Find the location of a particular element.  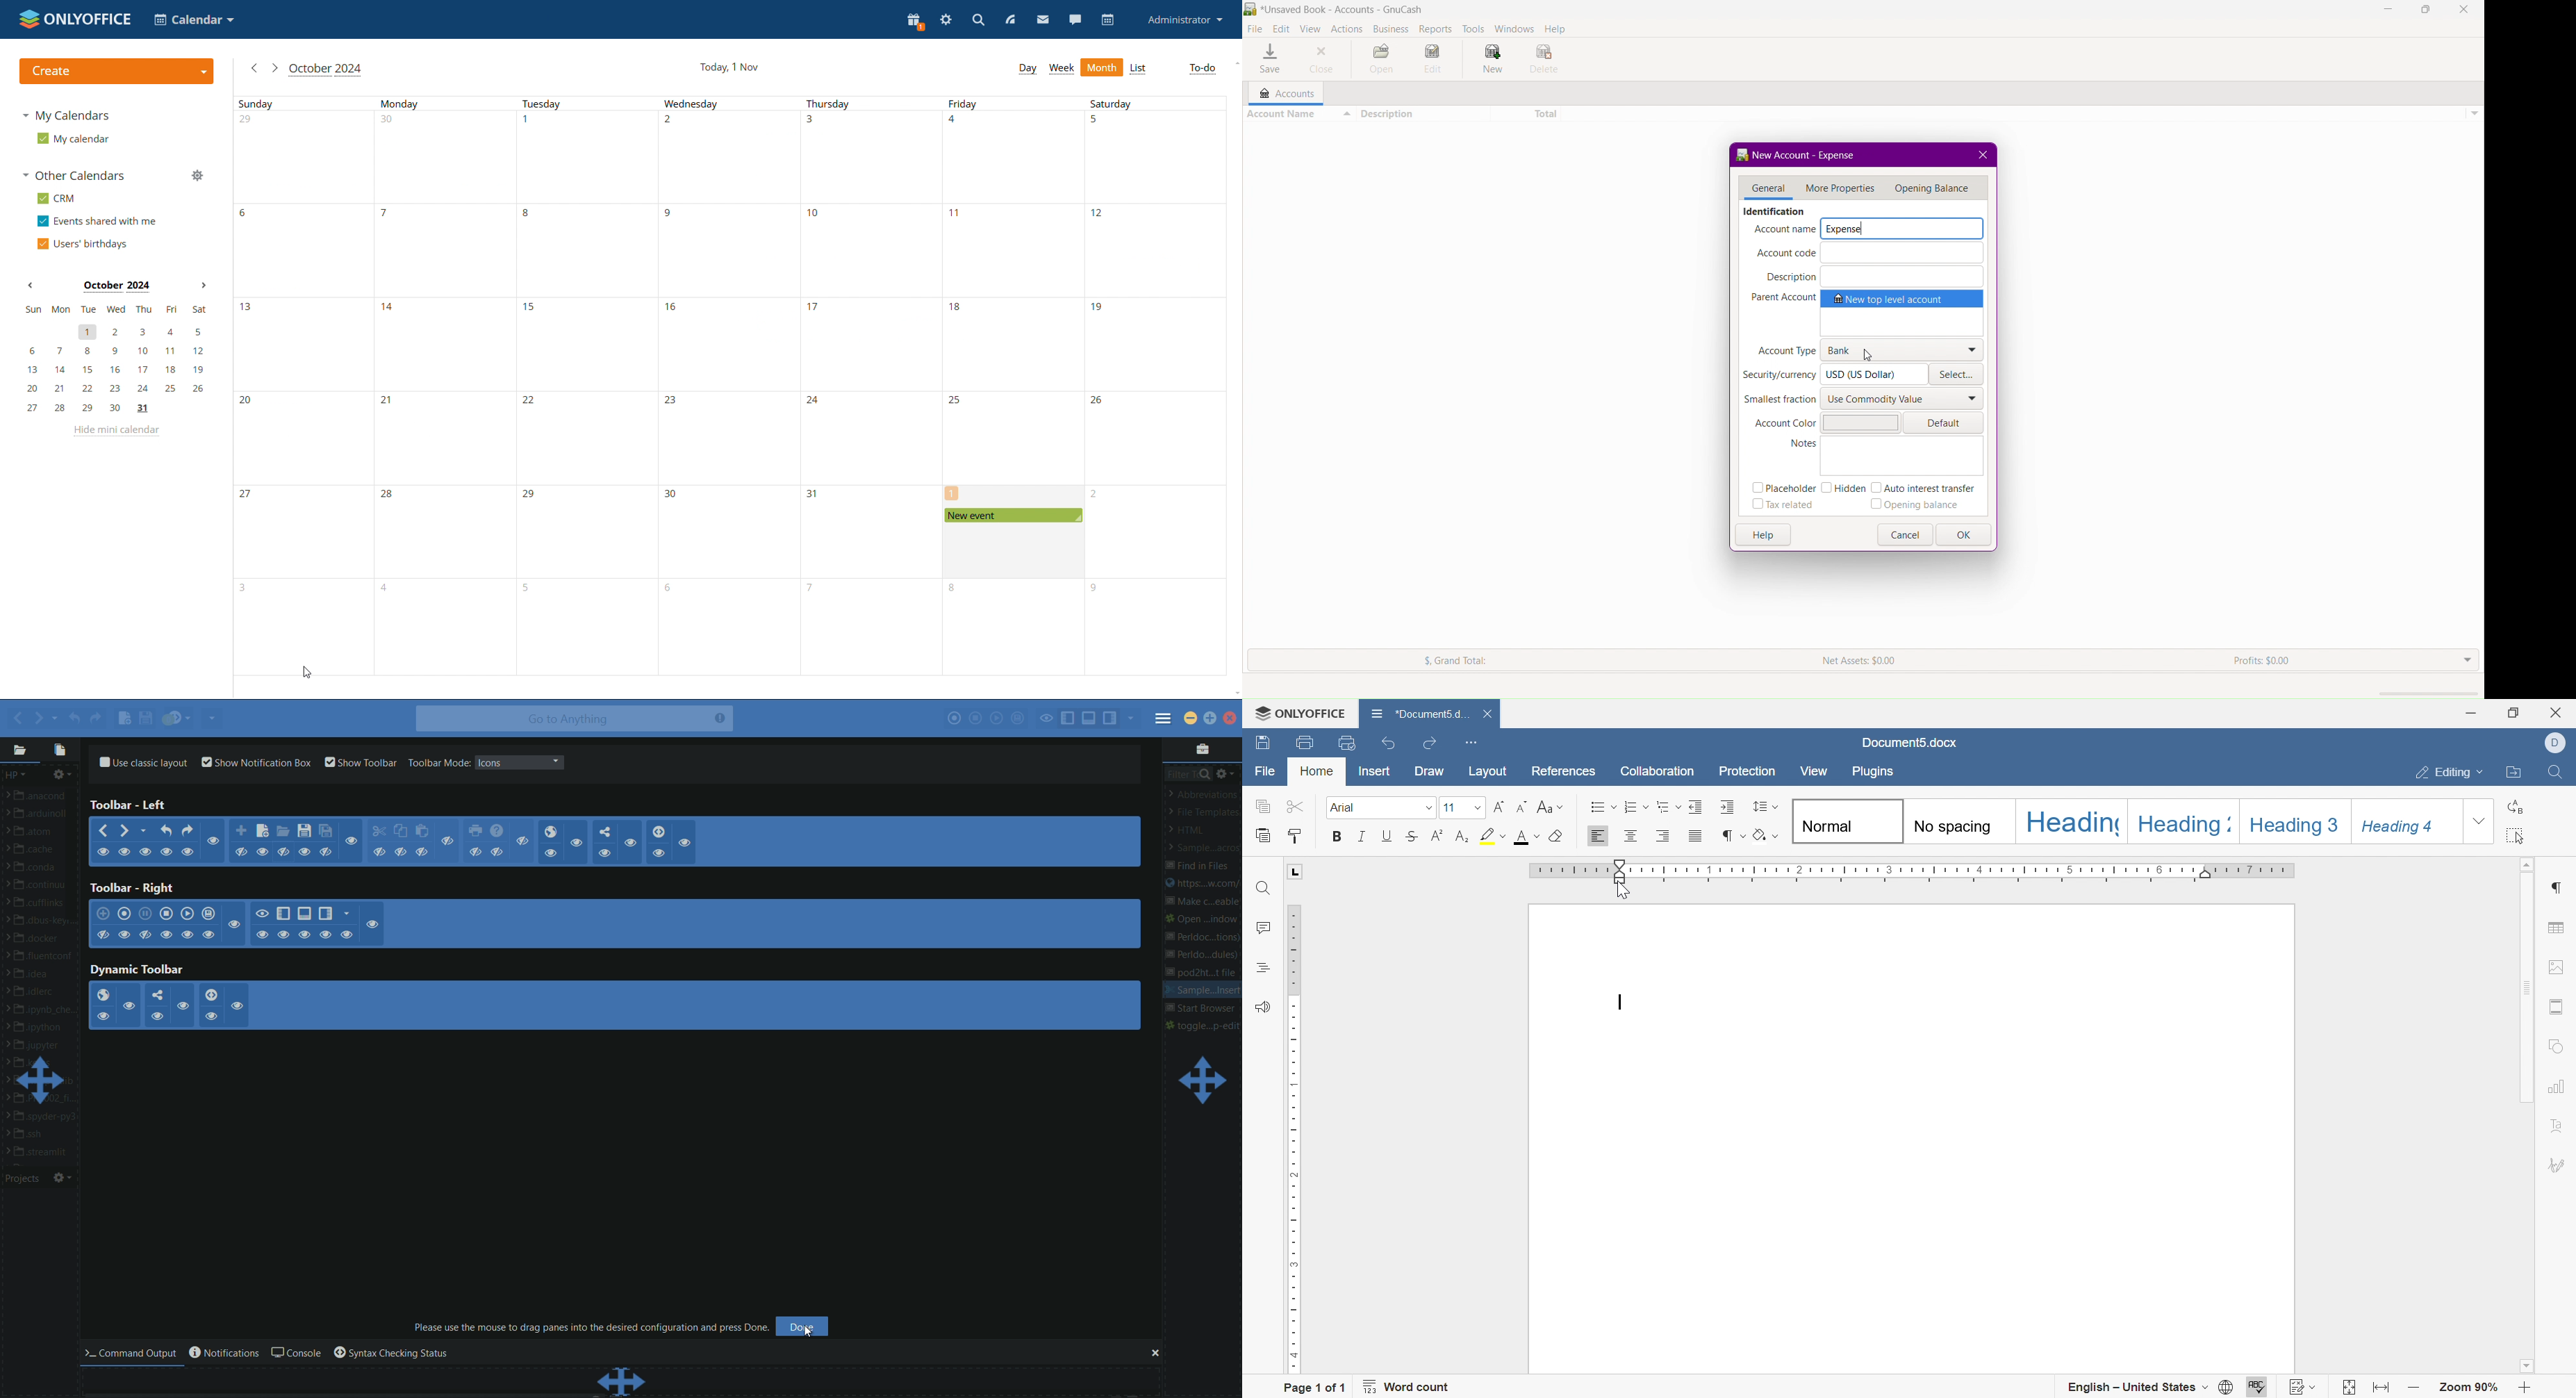

view is located at coordinates (1816, 771).